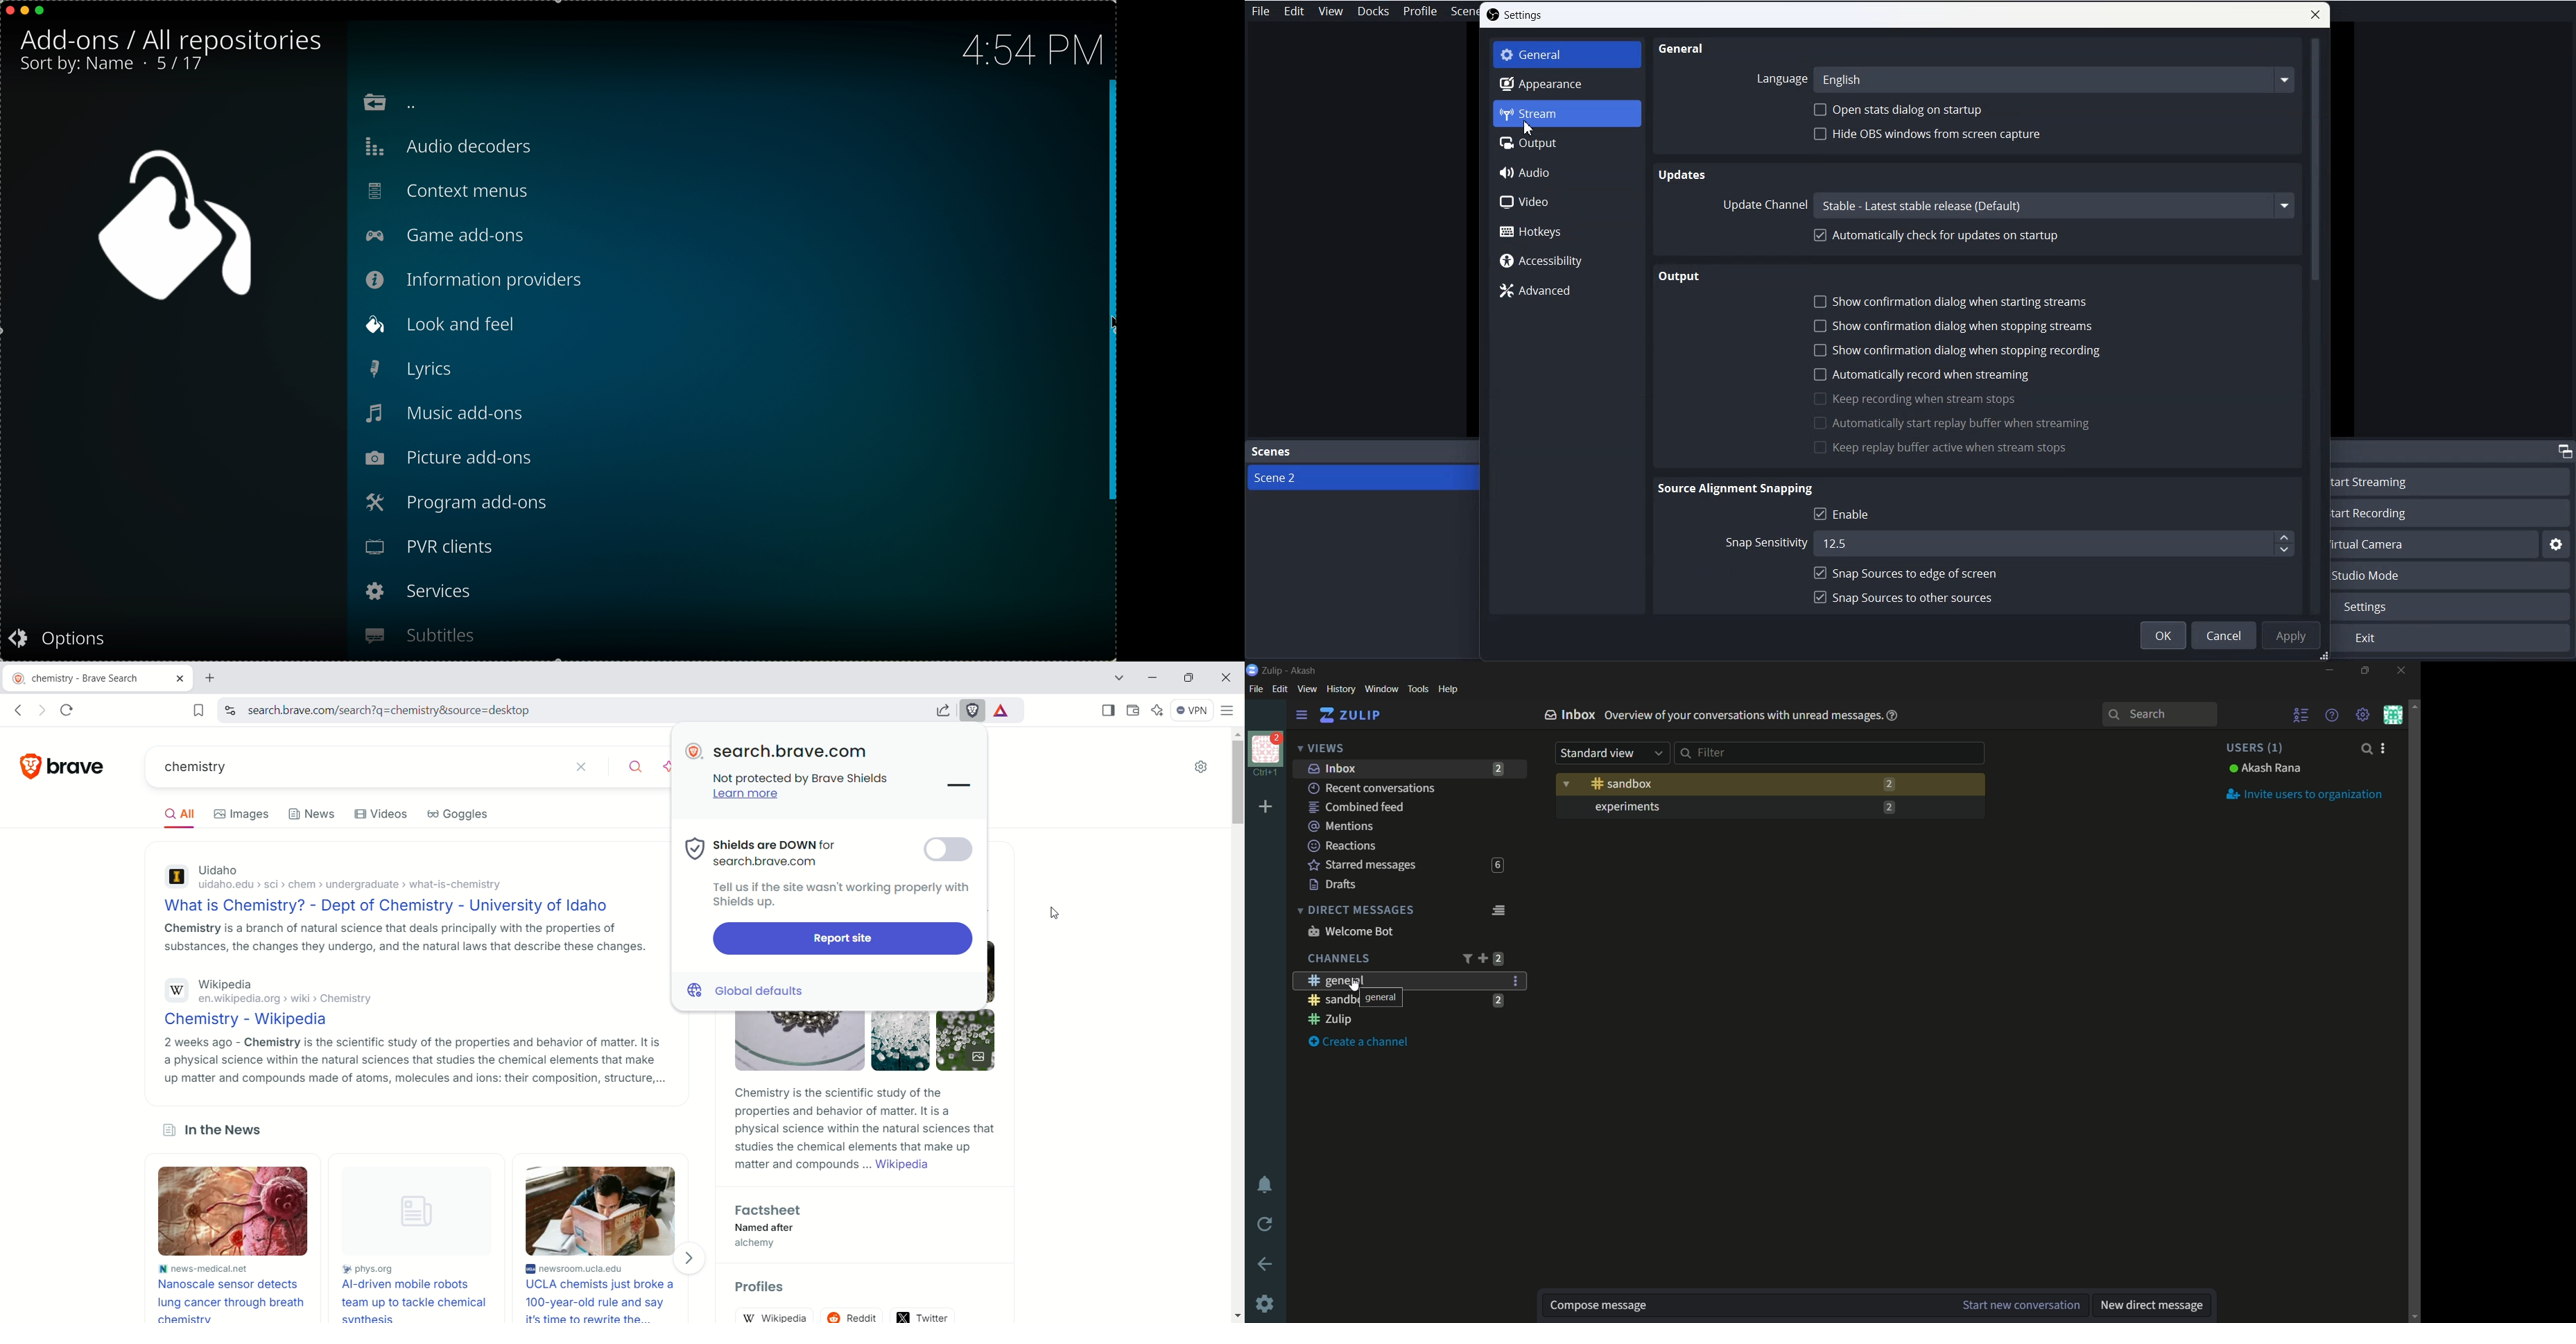 The width and height of the screenshot is (2576, 1344). I want to click on inbox, so click(1332, 768).